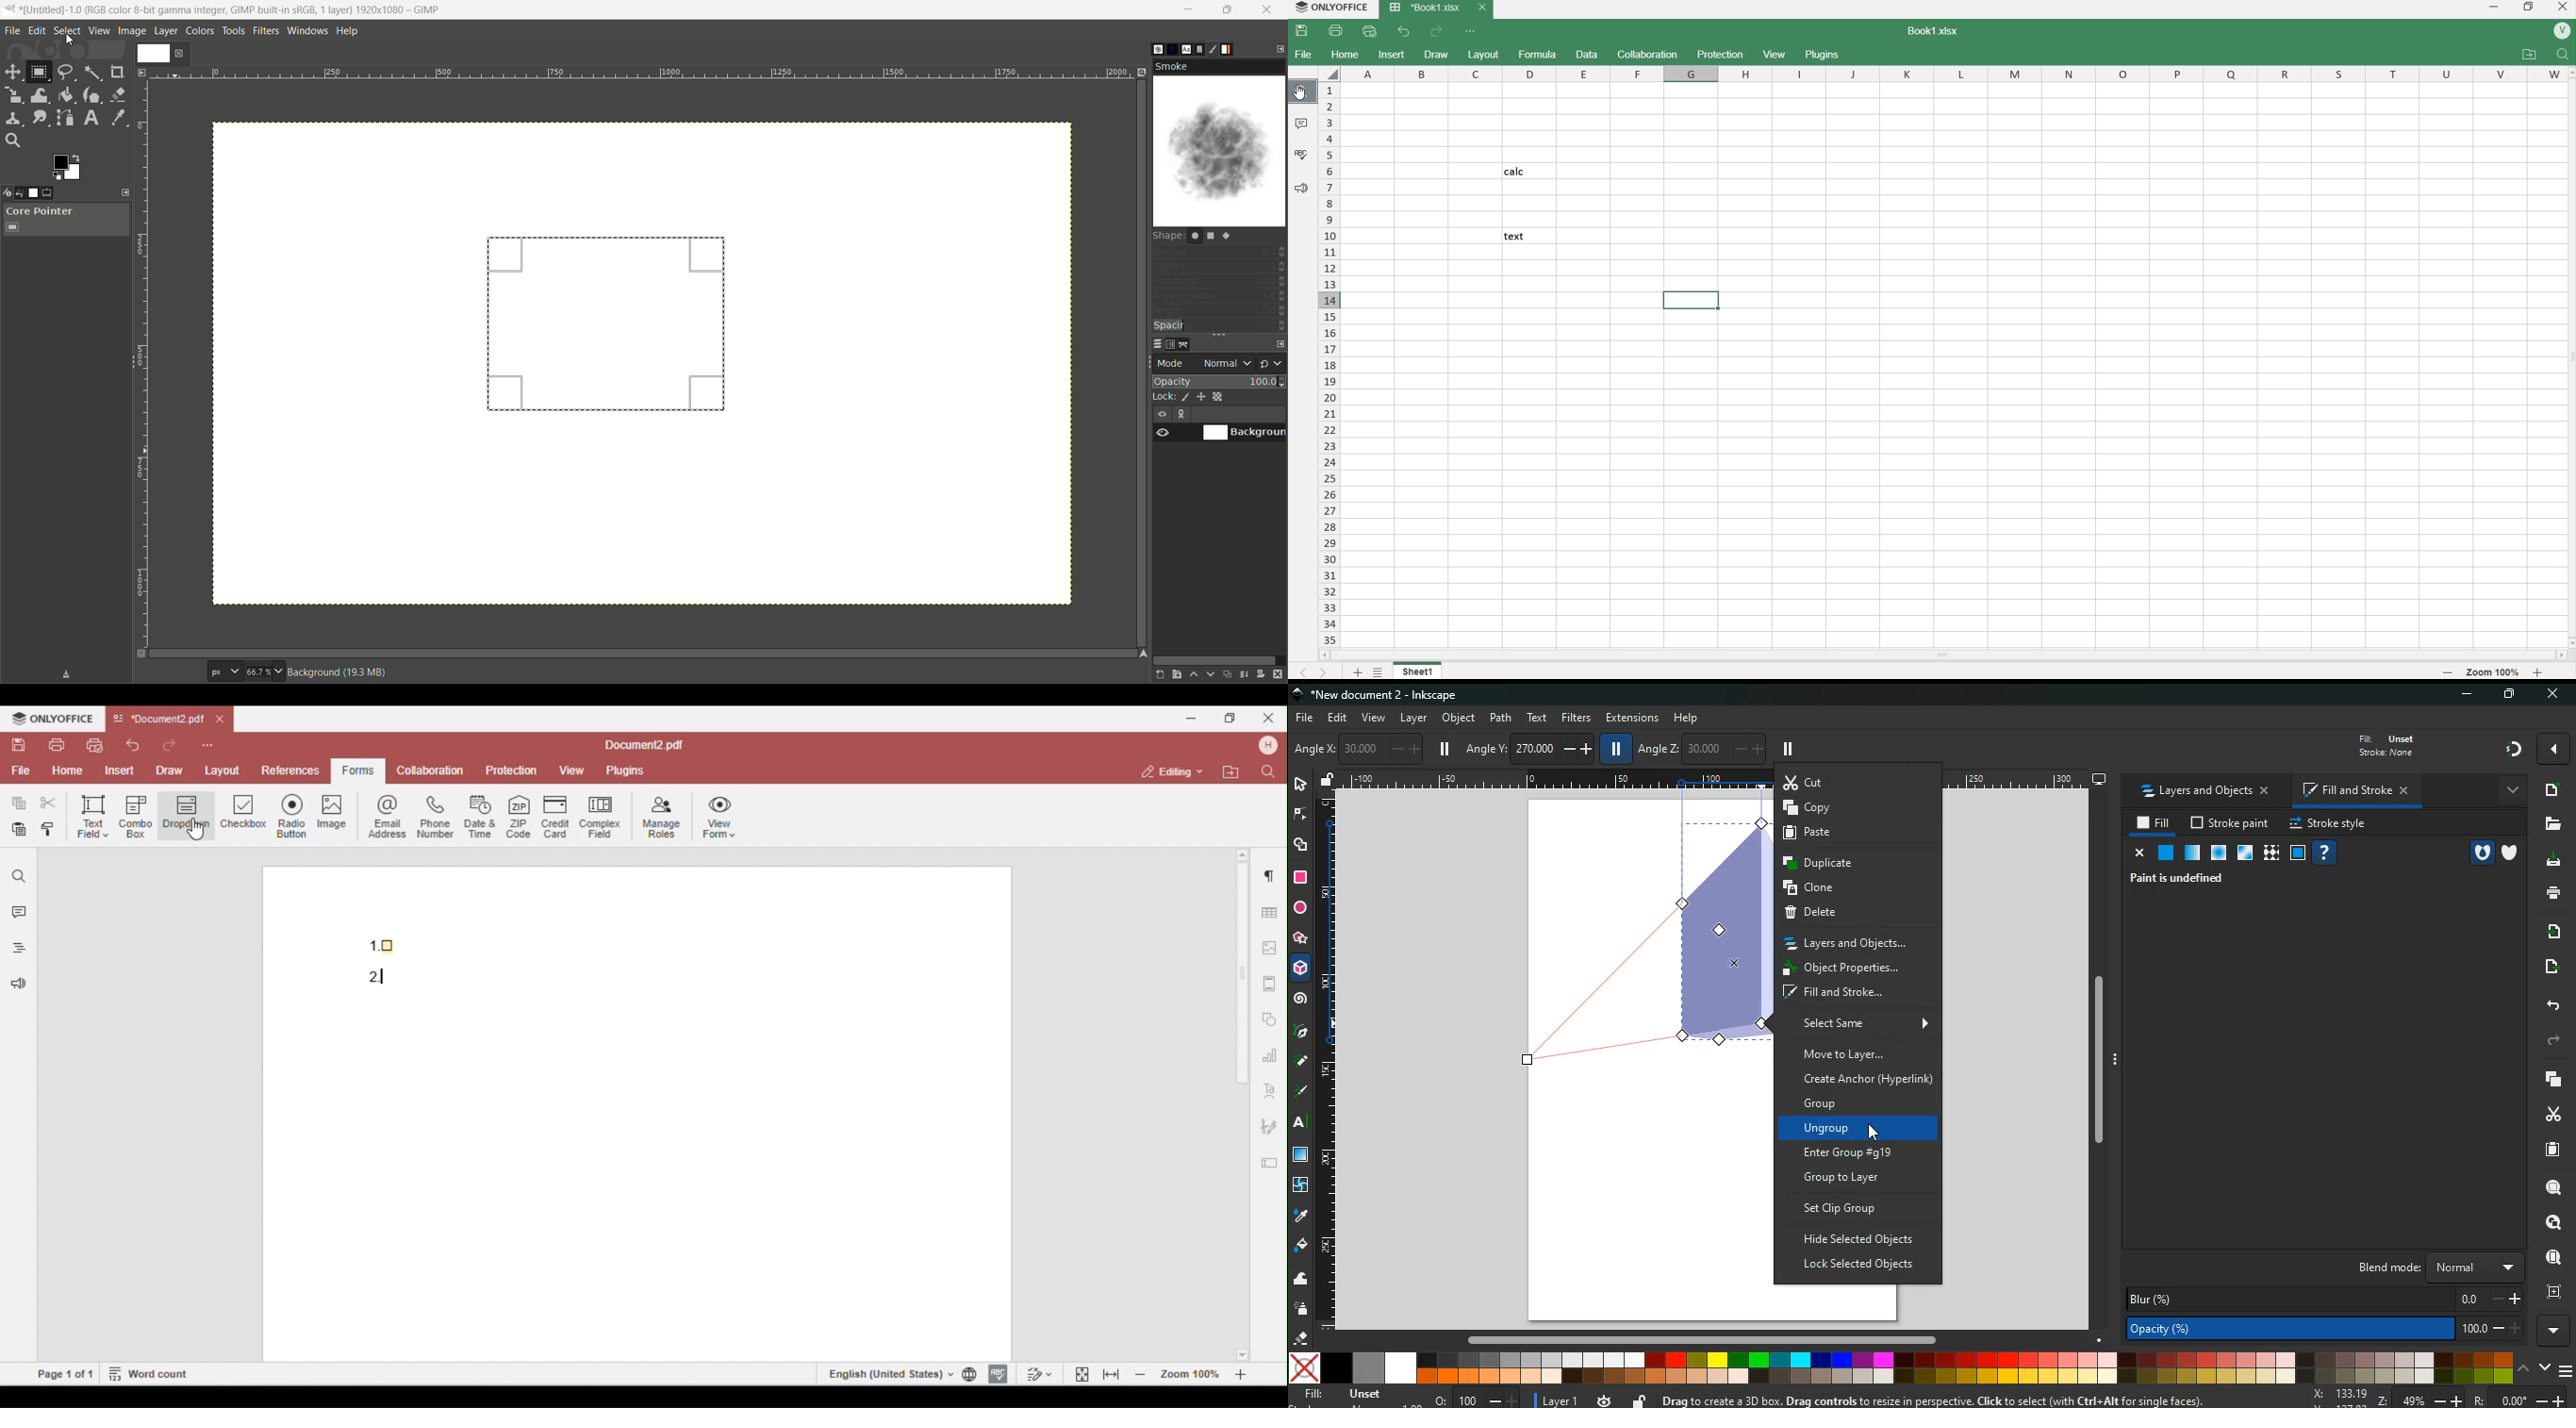 The width and height of the screenshot is (2576, 1428). Describe the element at coordinates (2231, 824) in the screenshot. I see `stroke paint` at that location.